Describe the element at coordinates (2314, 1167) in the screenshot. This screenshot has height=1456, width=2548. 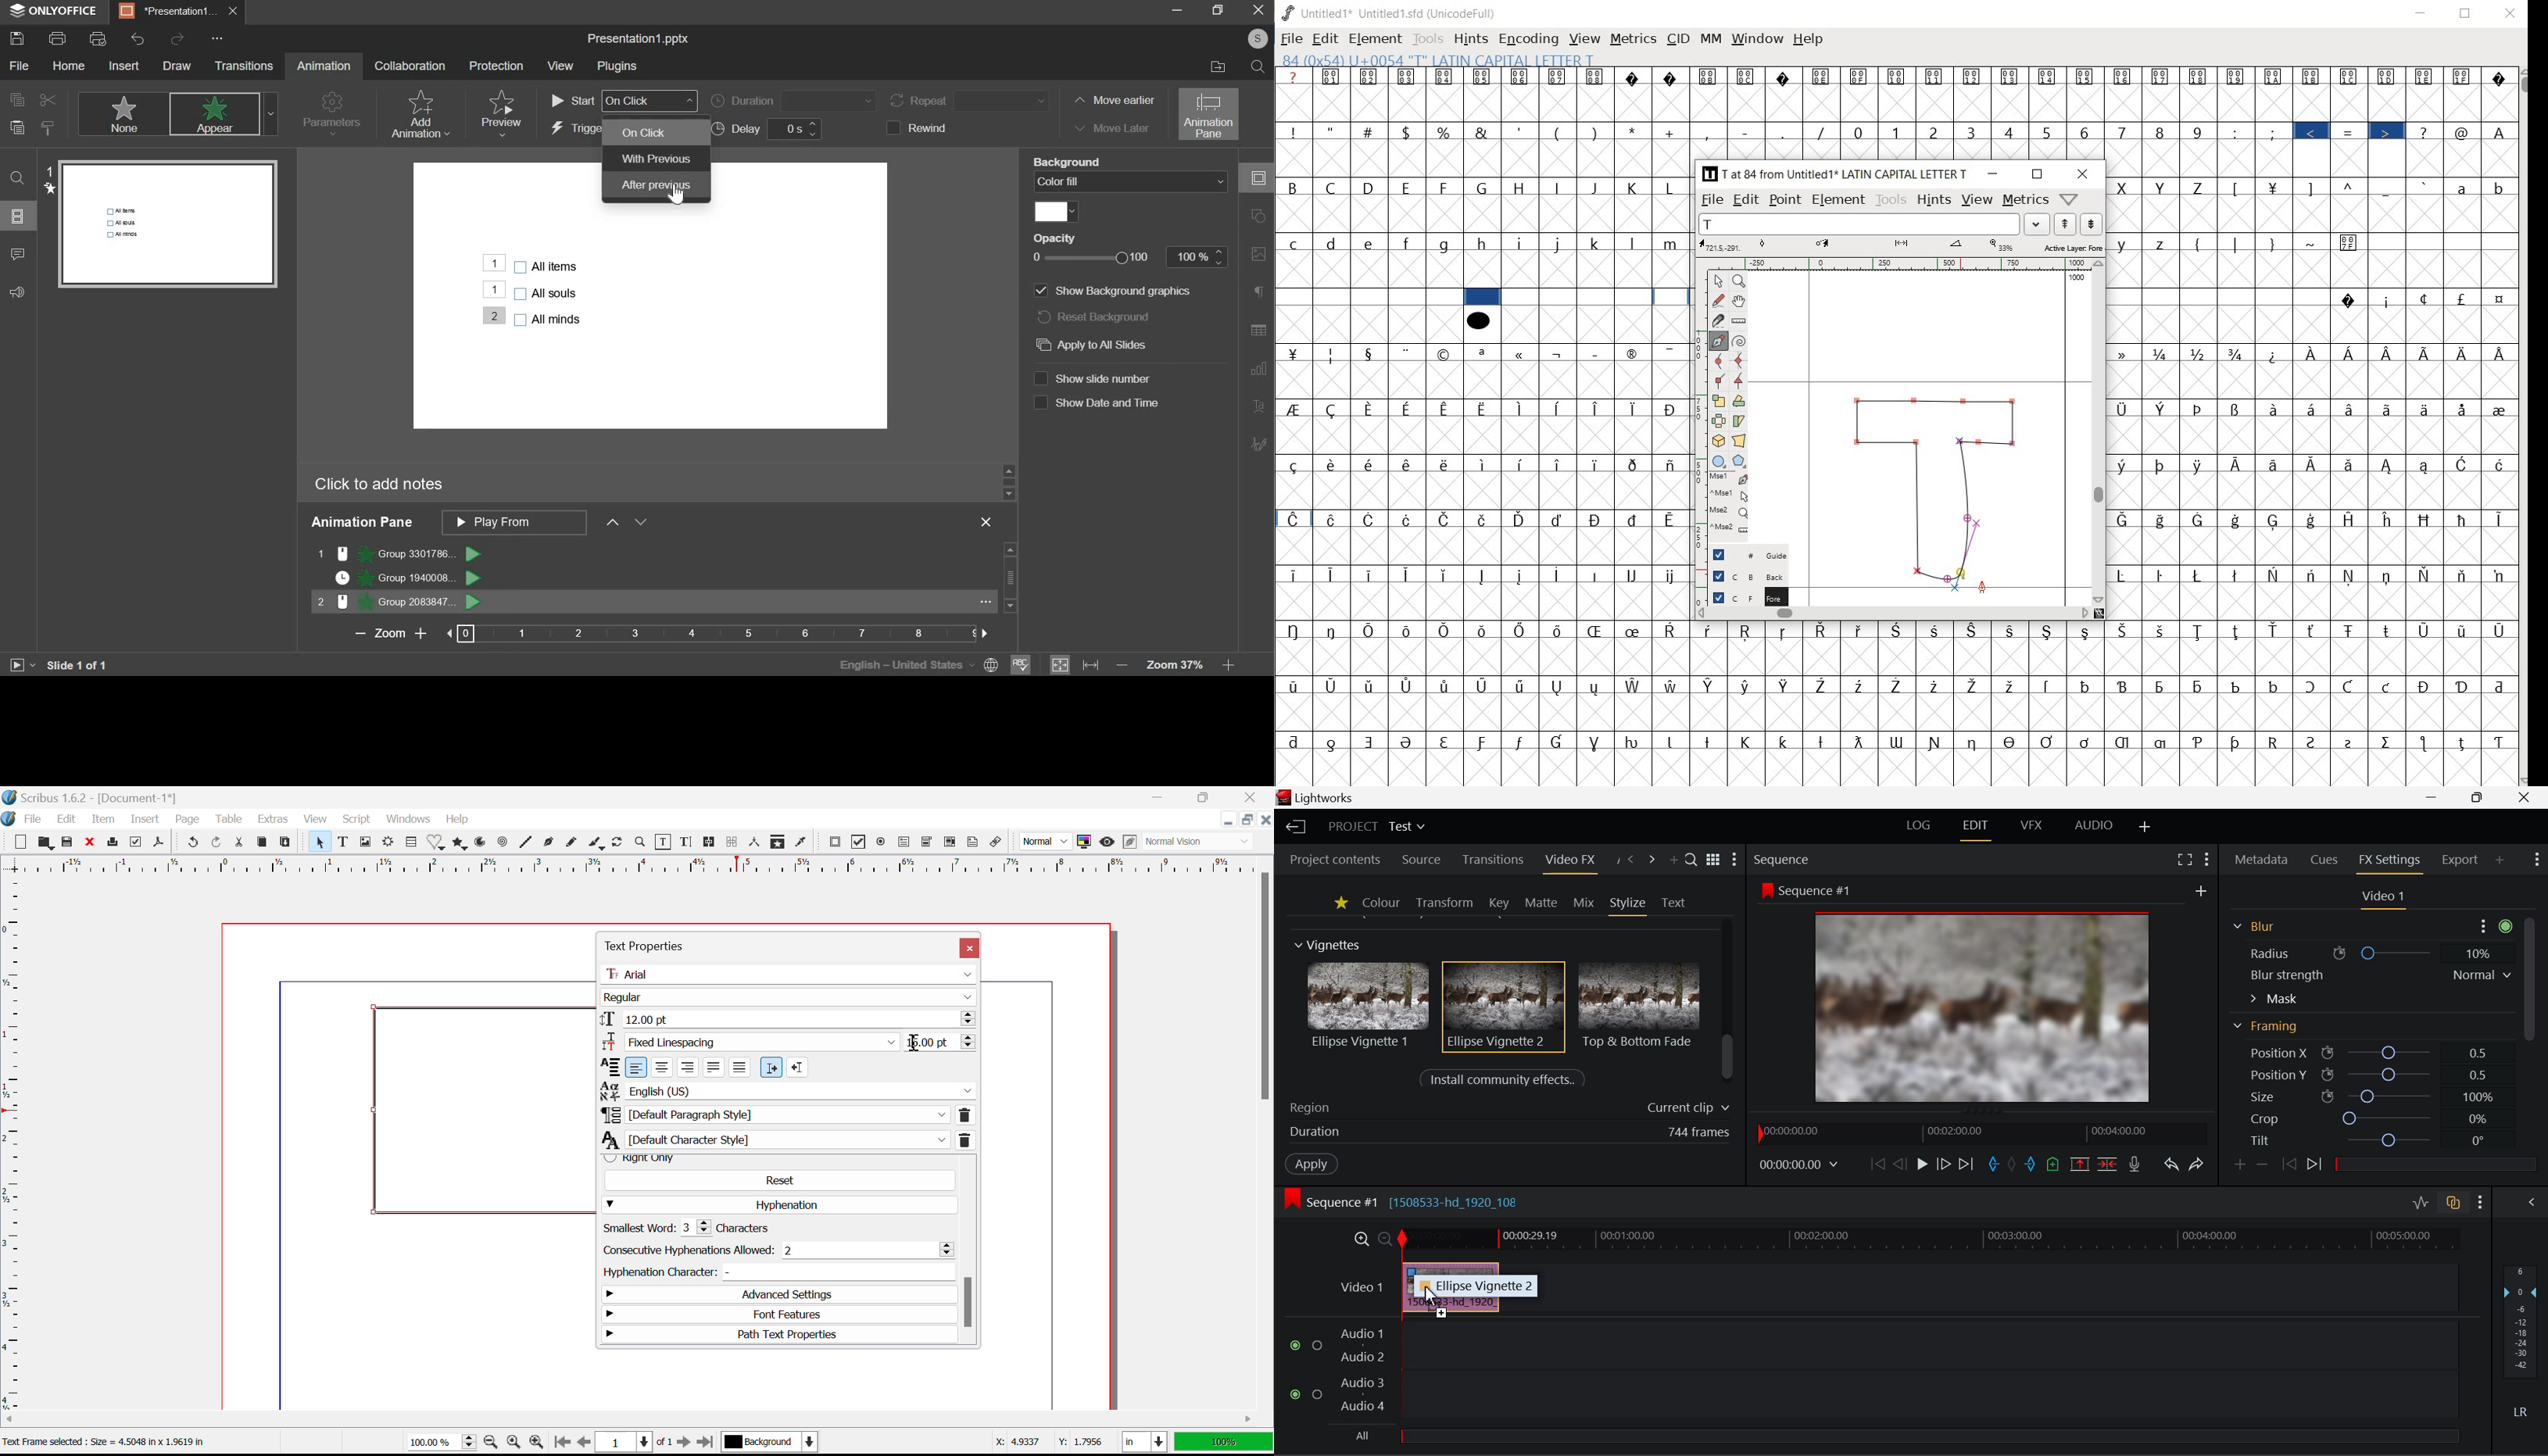
I see `Next keyframe` at that location.